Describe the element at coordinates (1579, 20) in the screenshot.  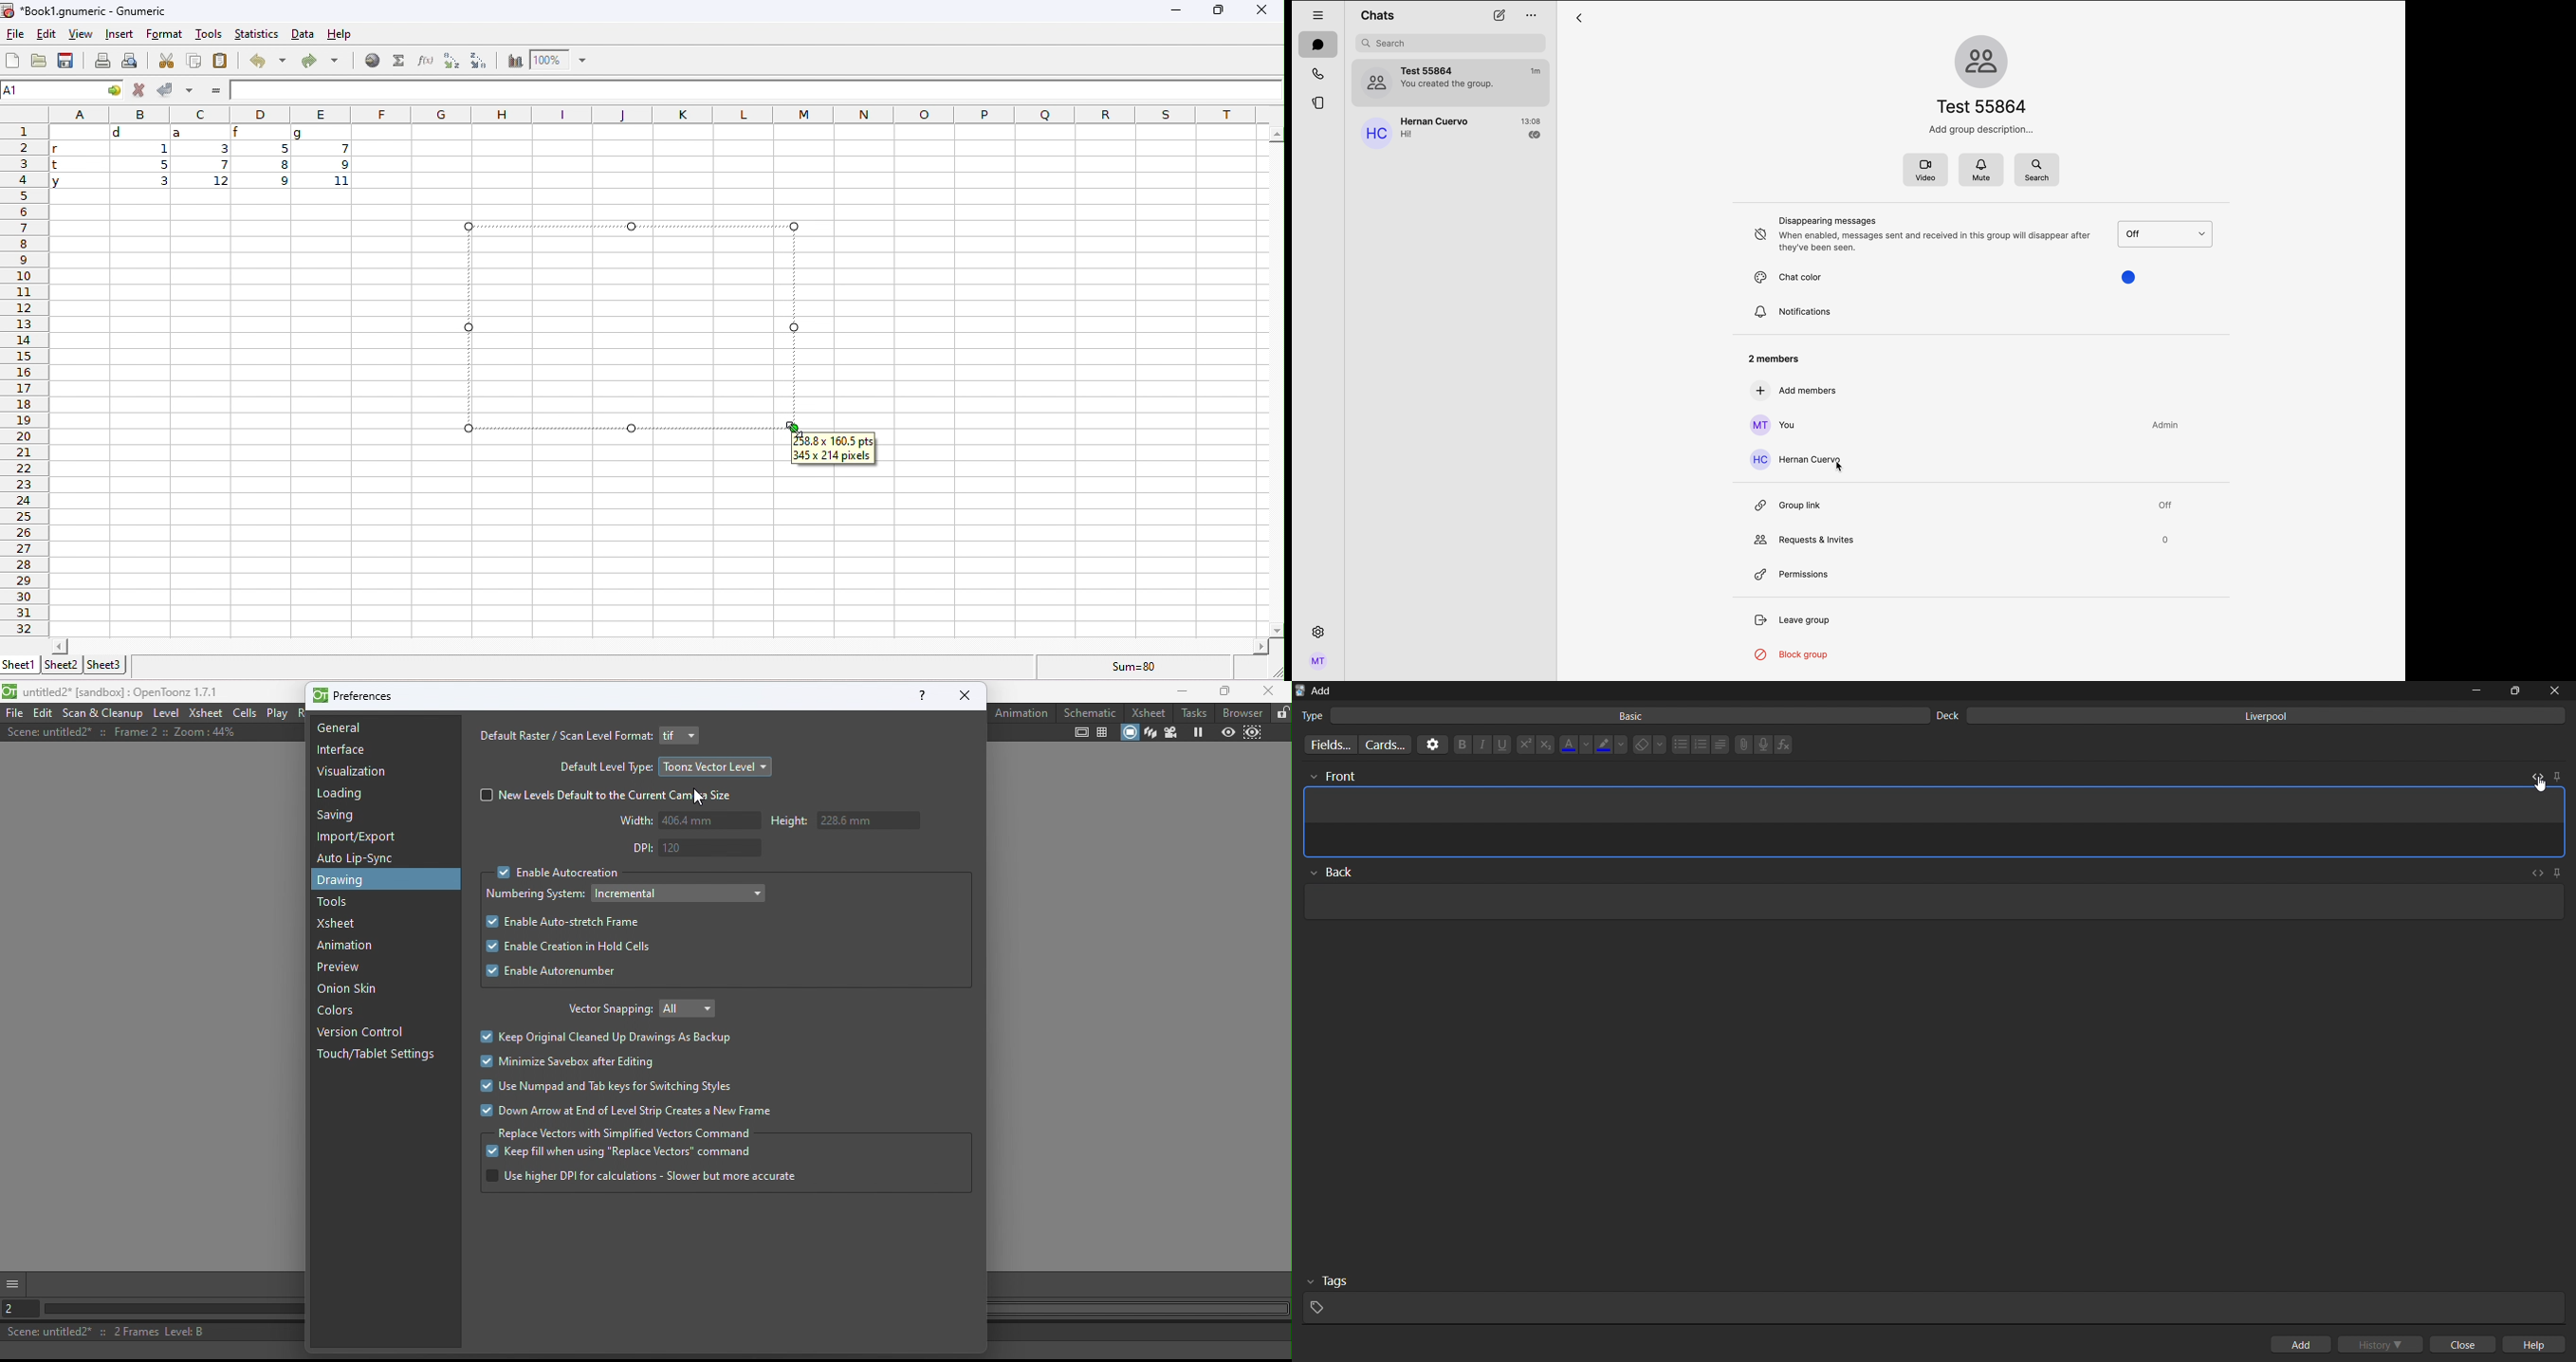
I see `arrow` at that location.